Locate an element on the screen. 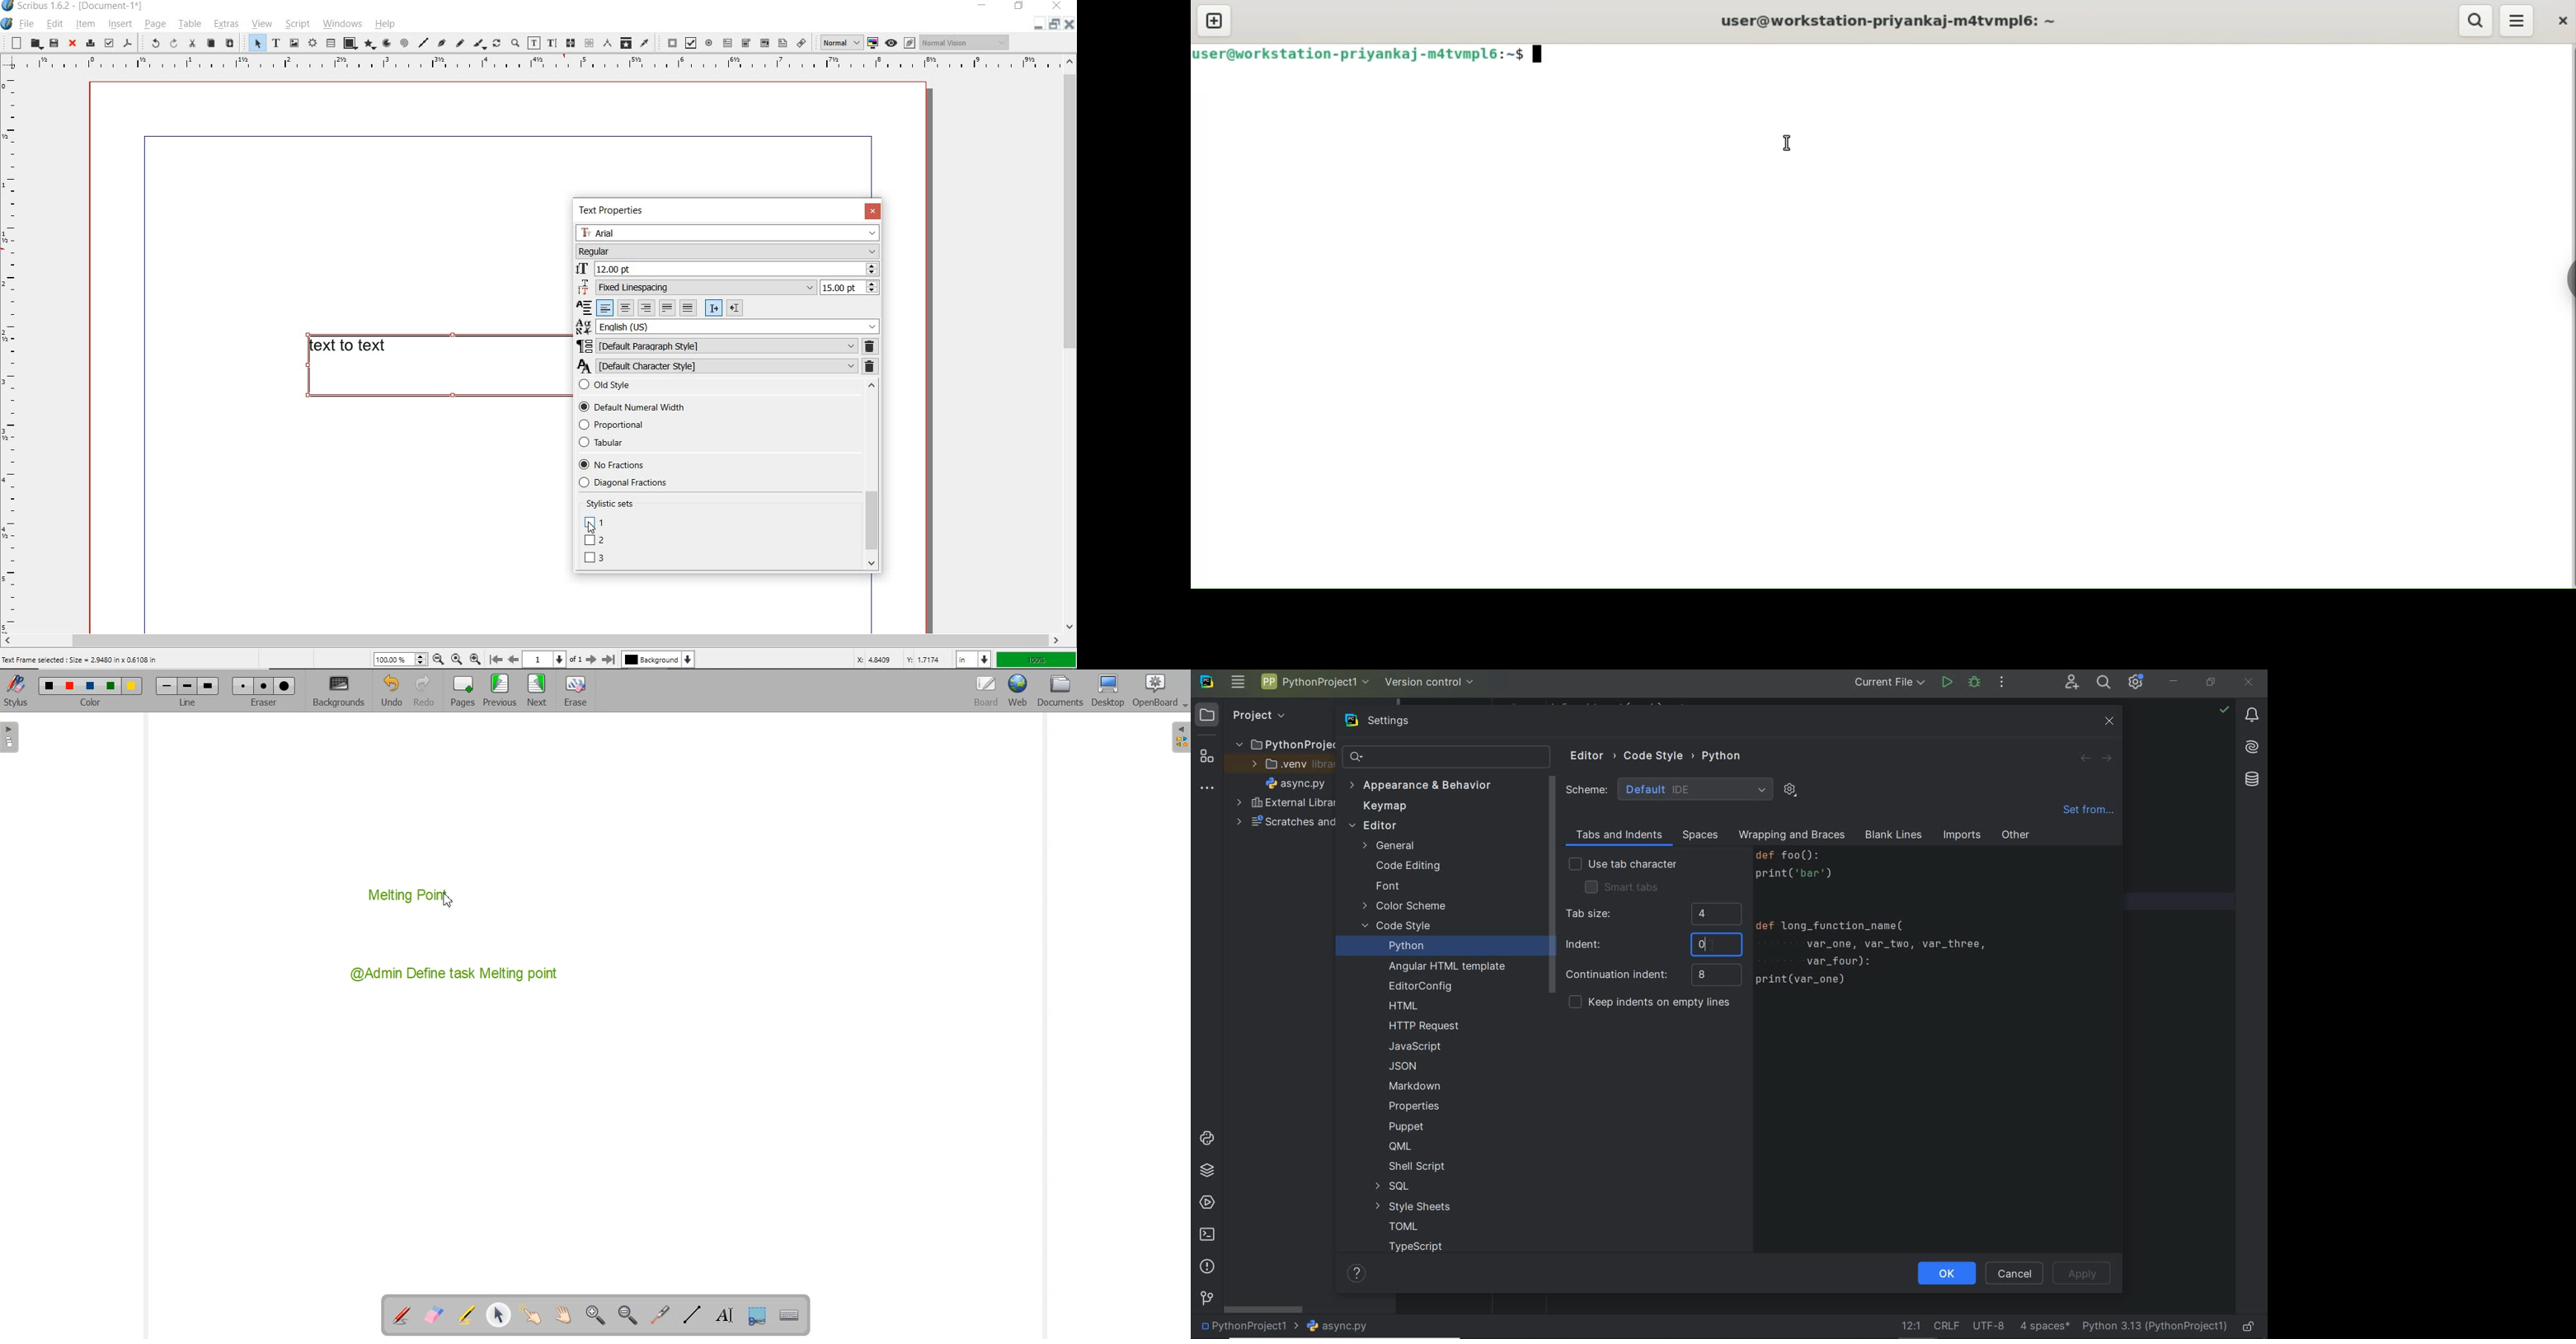 The height and width of the screenshot is (1344, 2576). pdf combo box is located at coordinates (746, 43).